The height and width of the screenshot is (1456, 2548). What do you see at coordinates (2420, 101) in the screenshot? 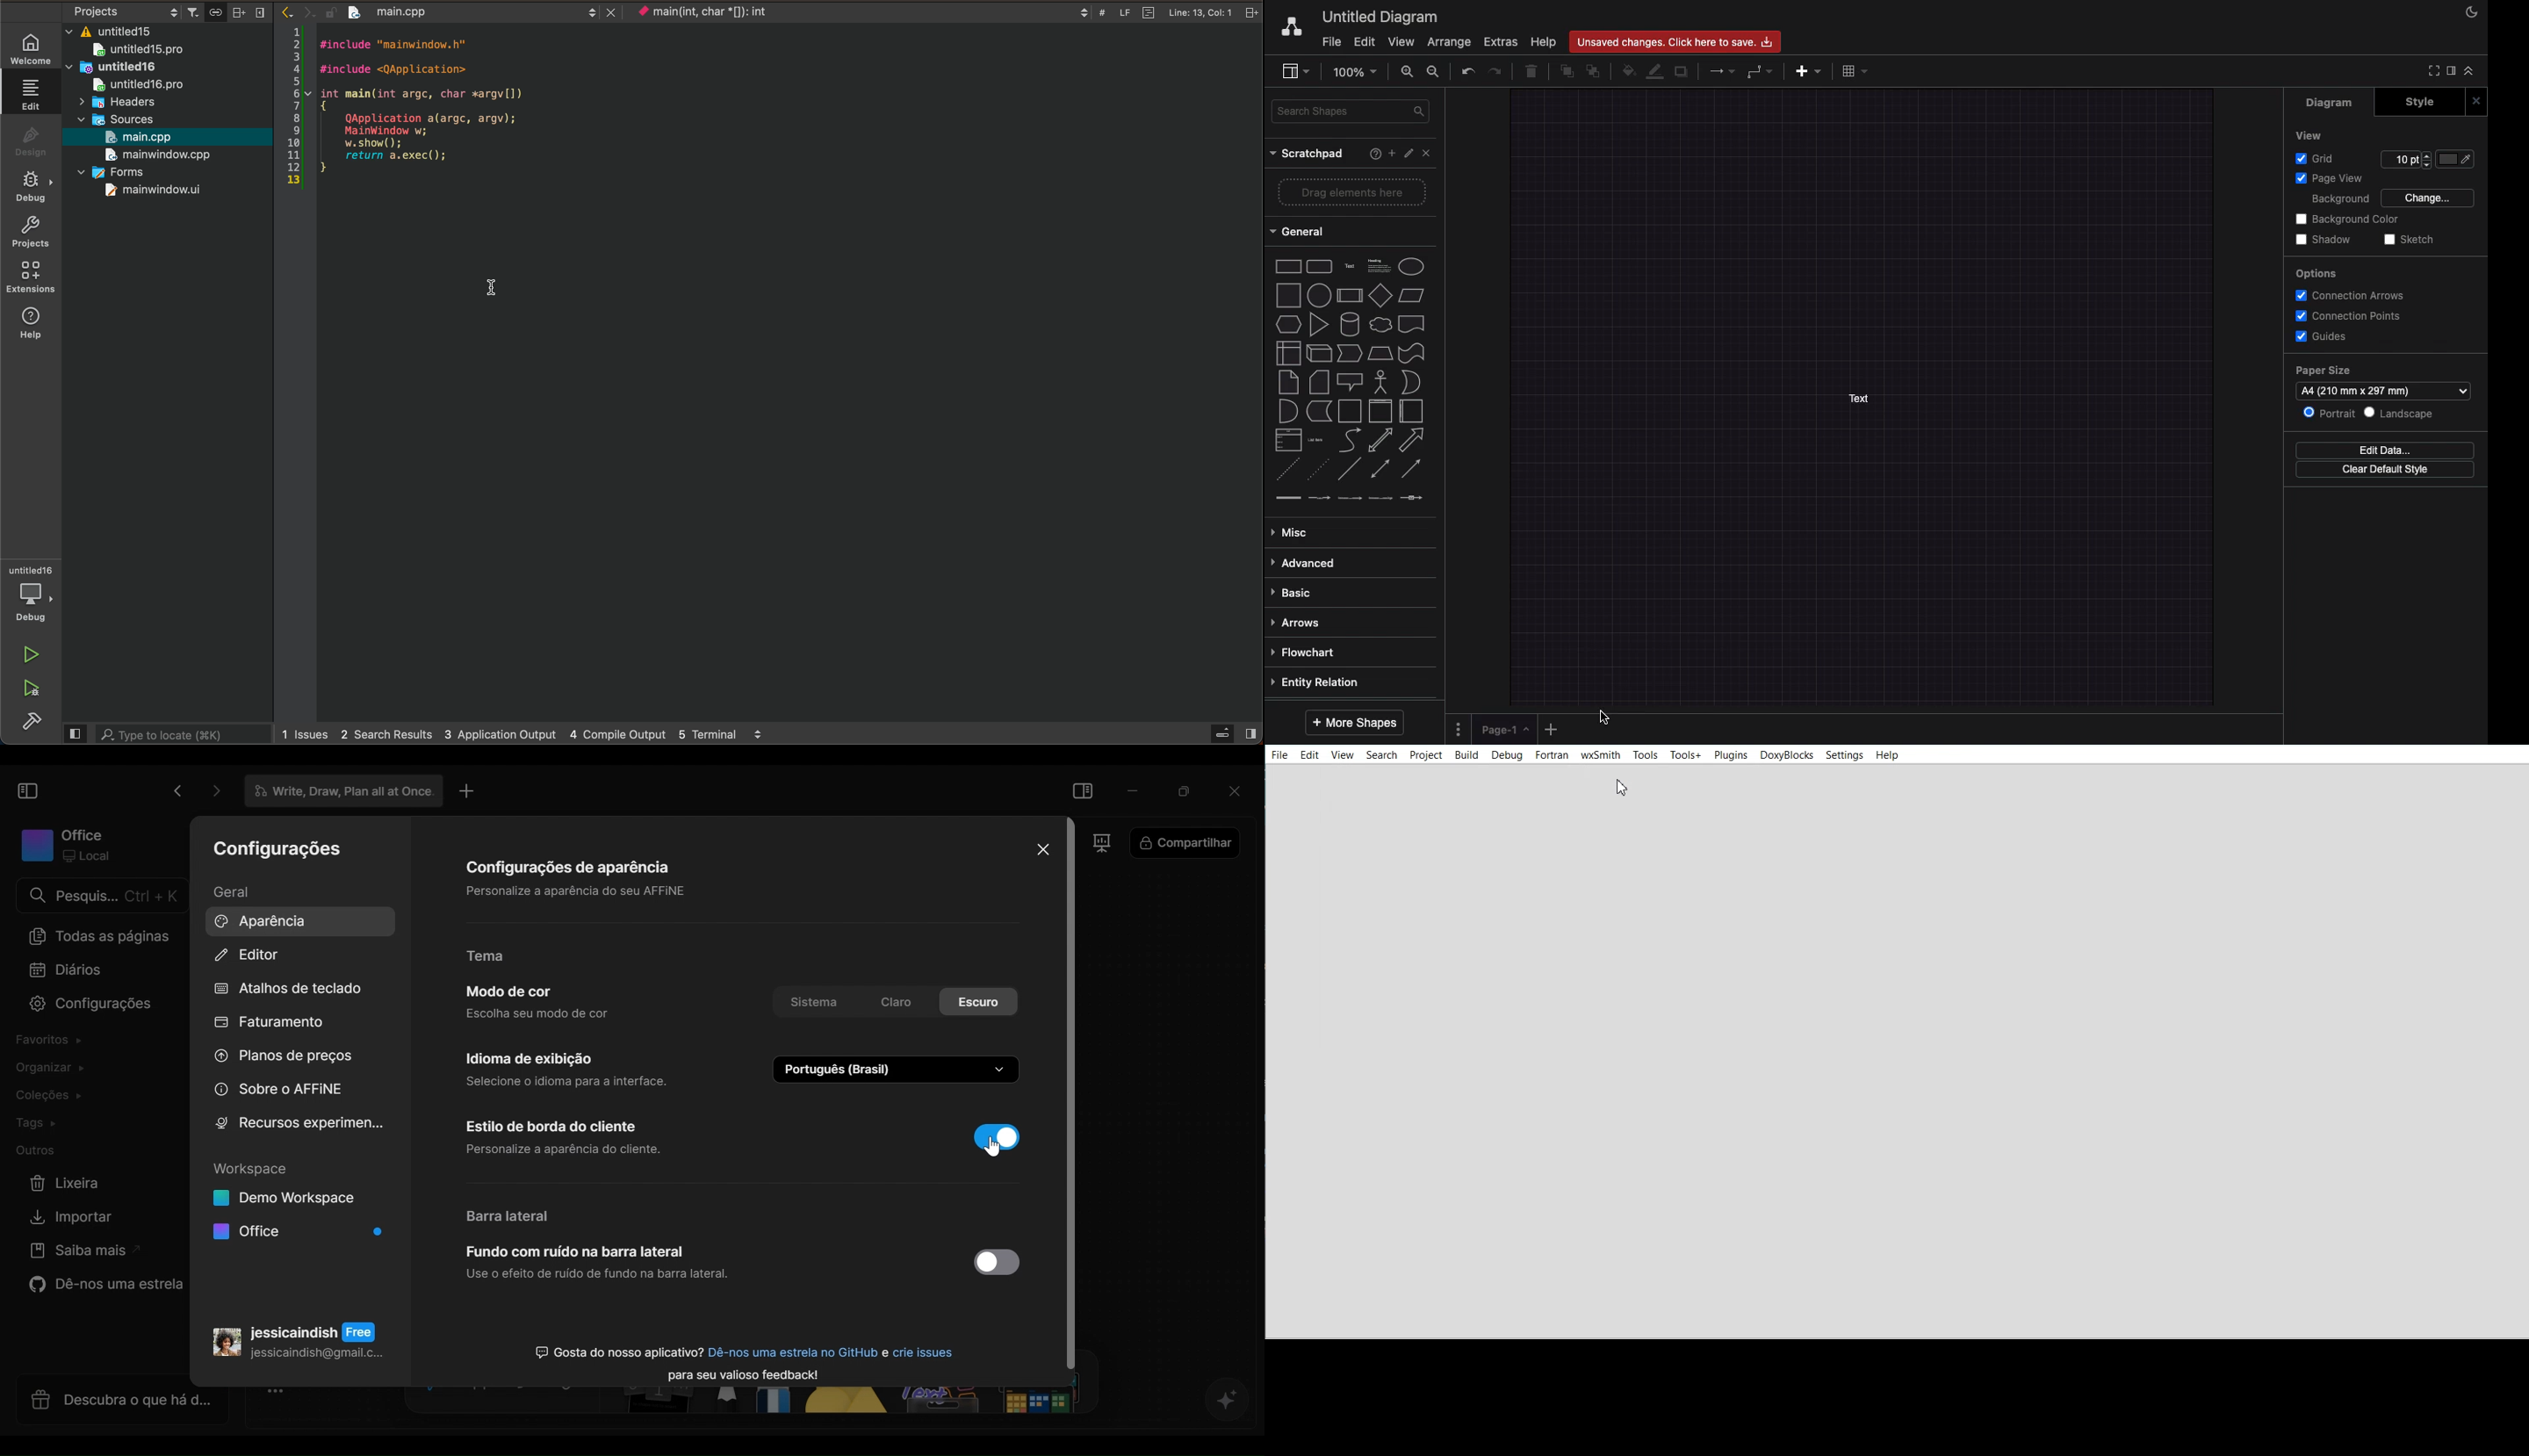
I see `Style` at bounding box center [2420, 101].